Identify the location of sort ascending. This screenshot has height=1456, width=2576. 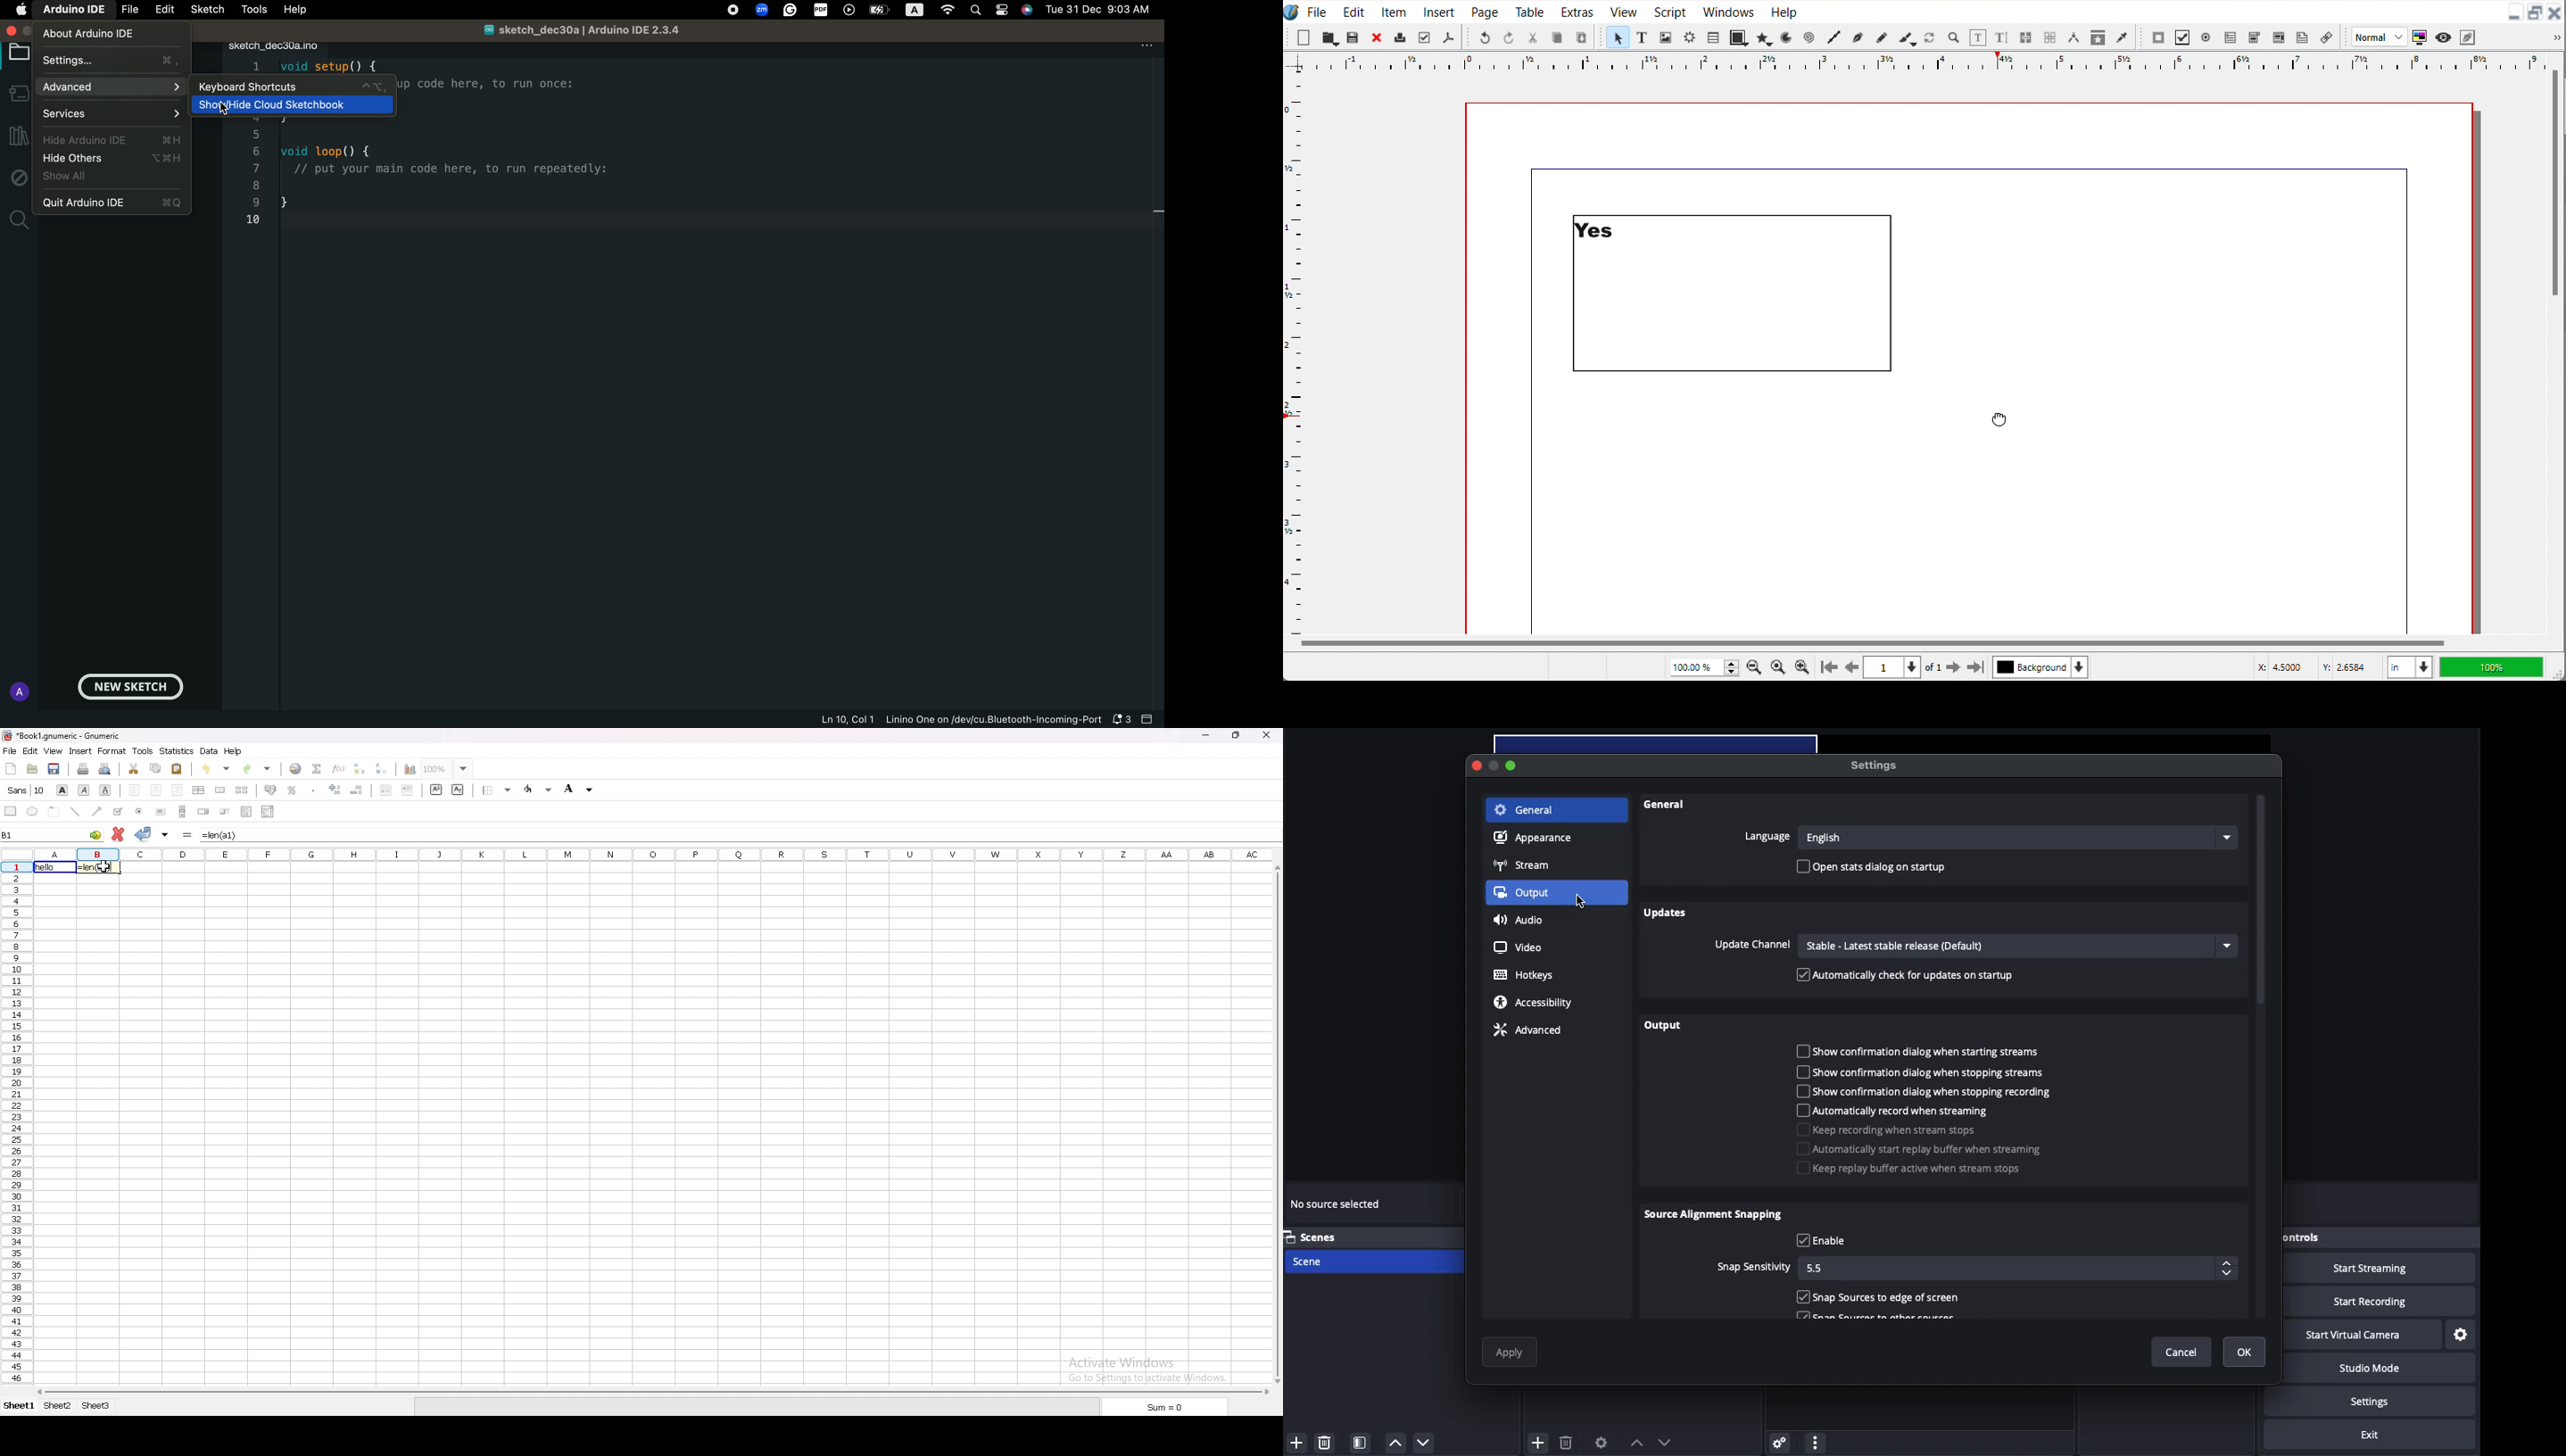
(360, 768).